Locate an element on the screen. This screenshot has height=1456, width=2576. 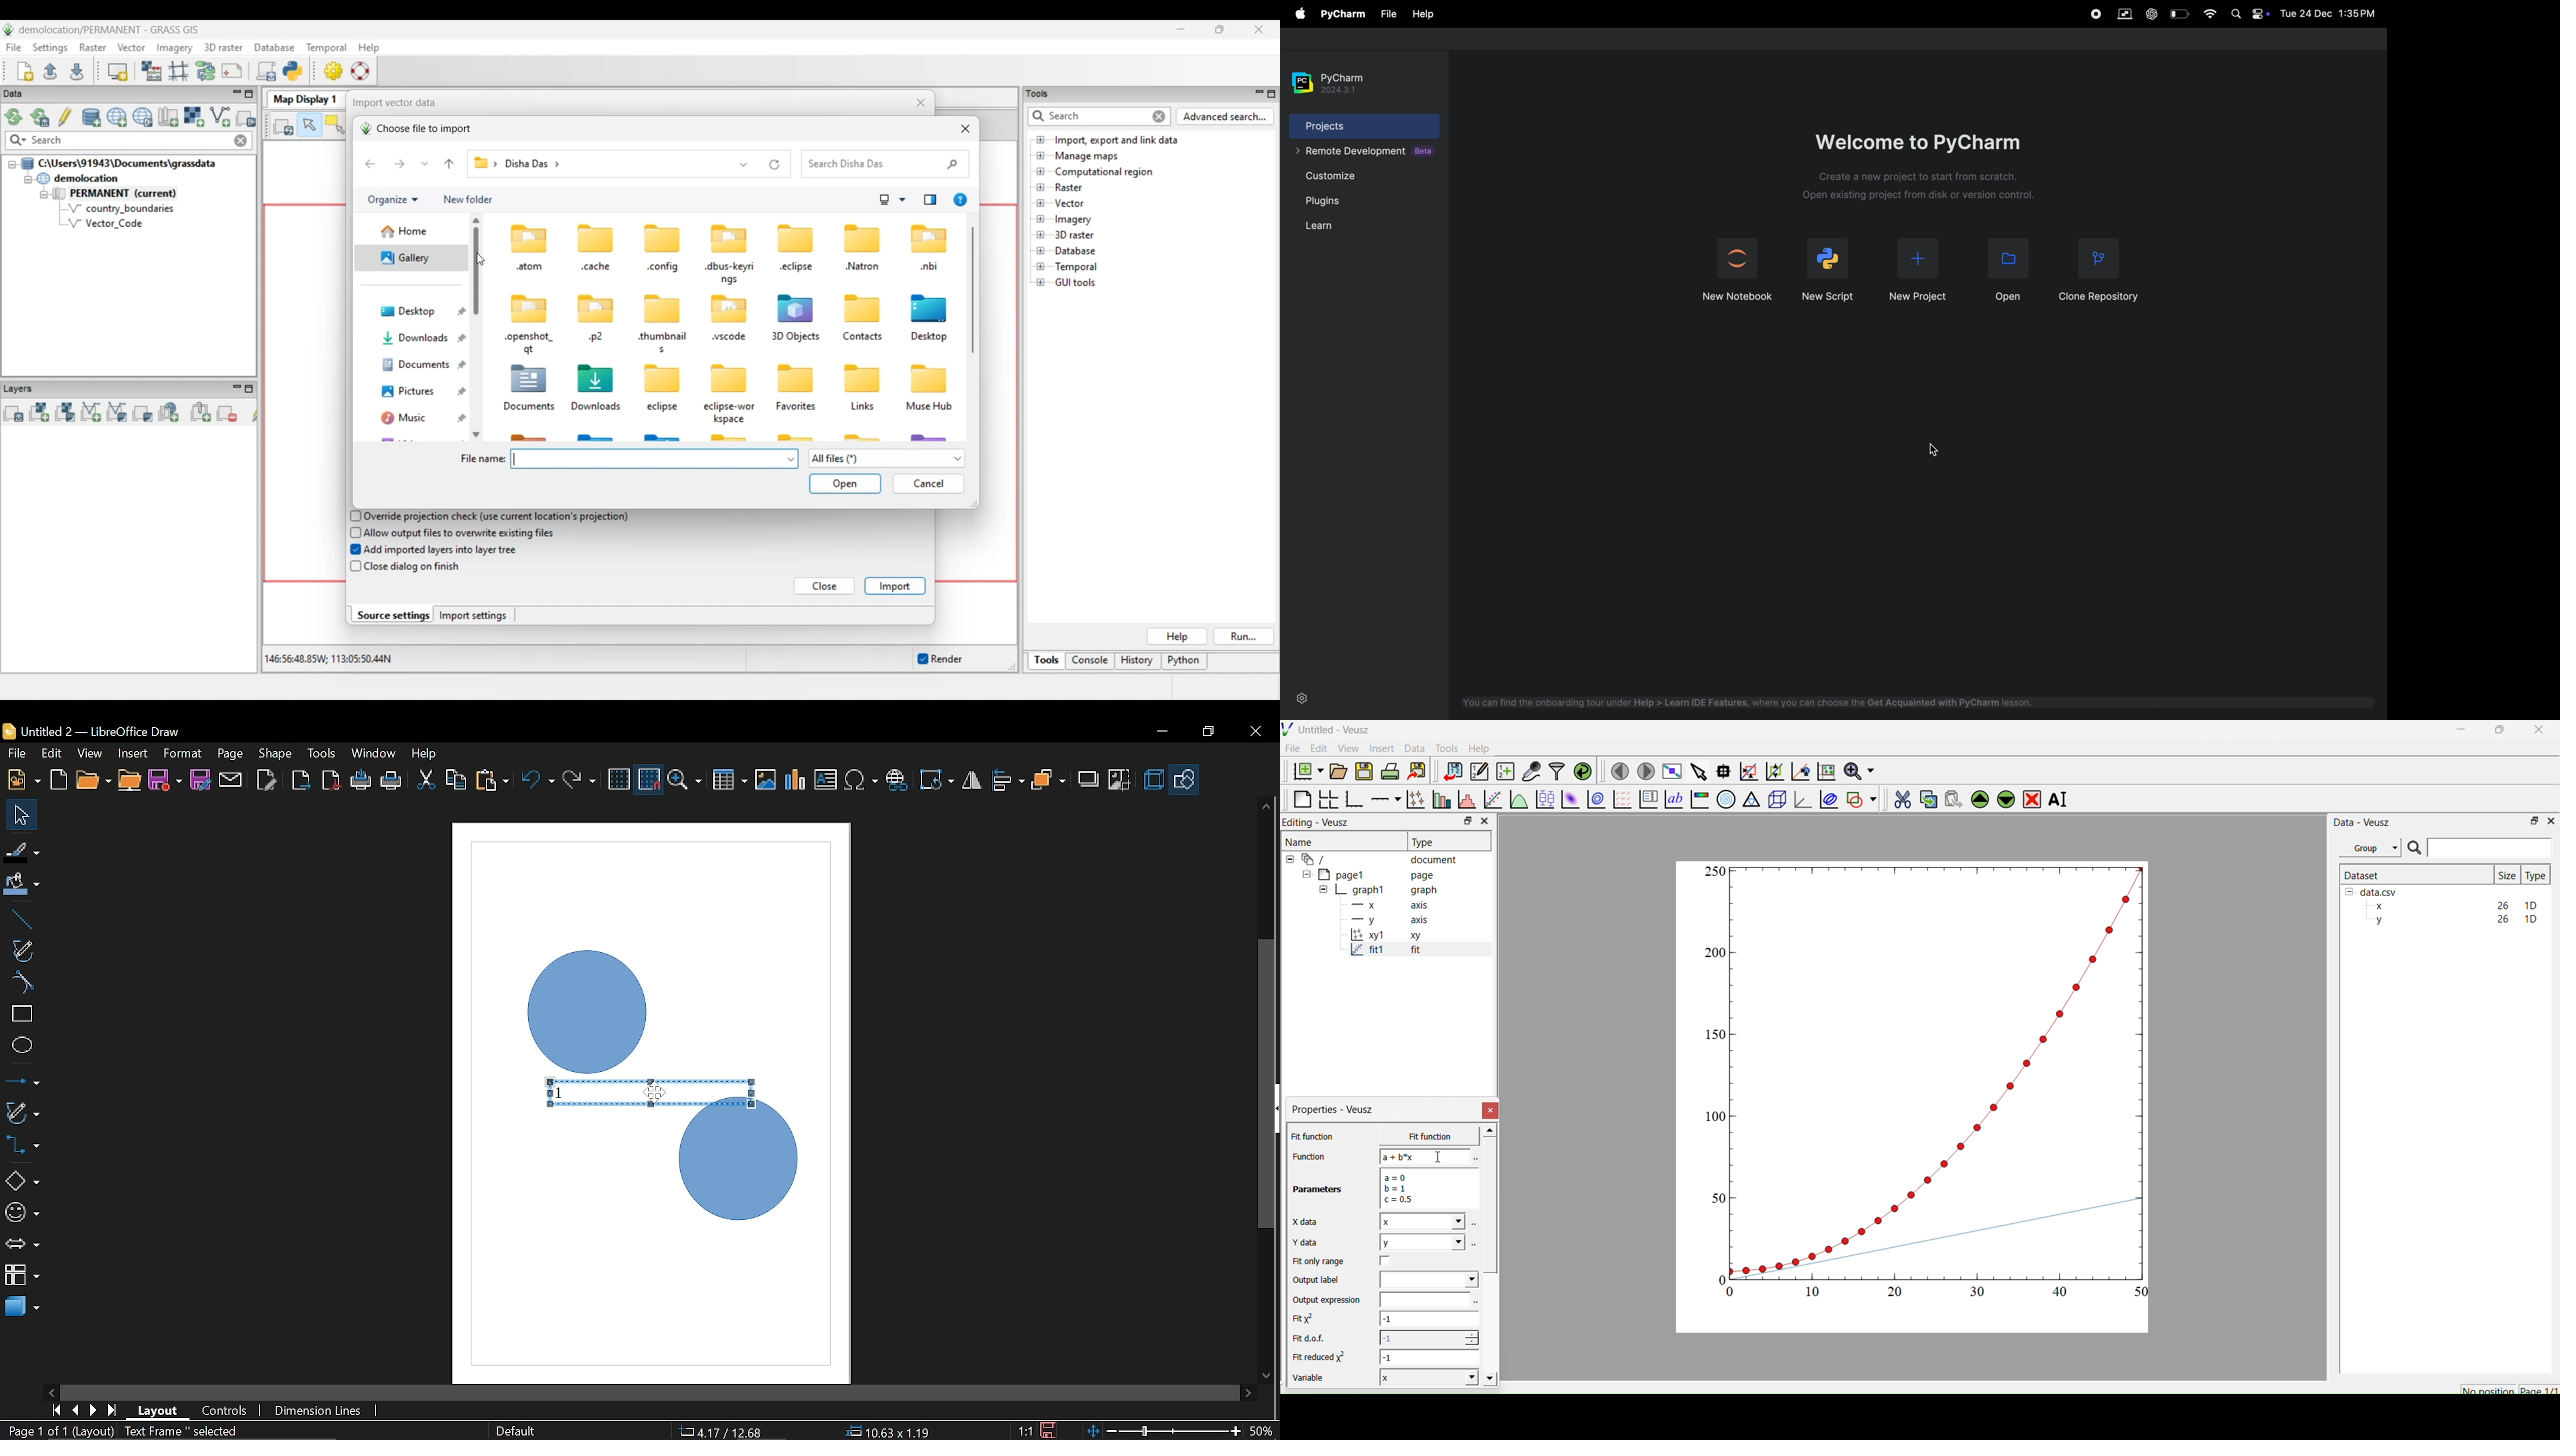
Plot points with lines and errorbars is located at coordinates (1414, 799).